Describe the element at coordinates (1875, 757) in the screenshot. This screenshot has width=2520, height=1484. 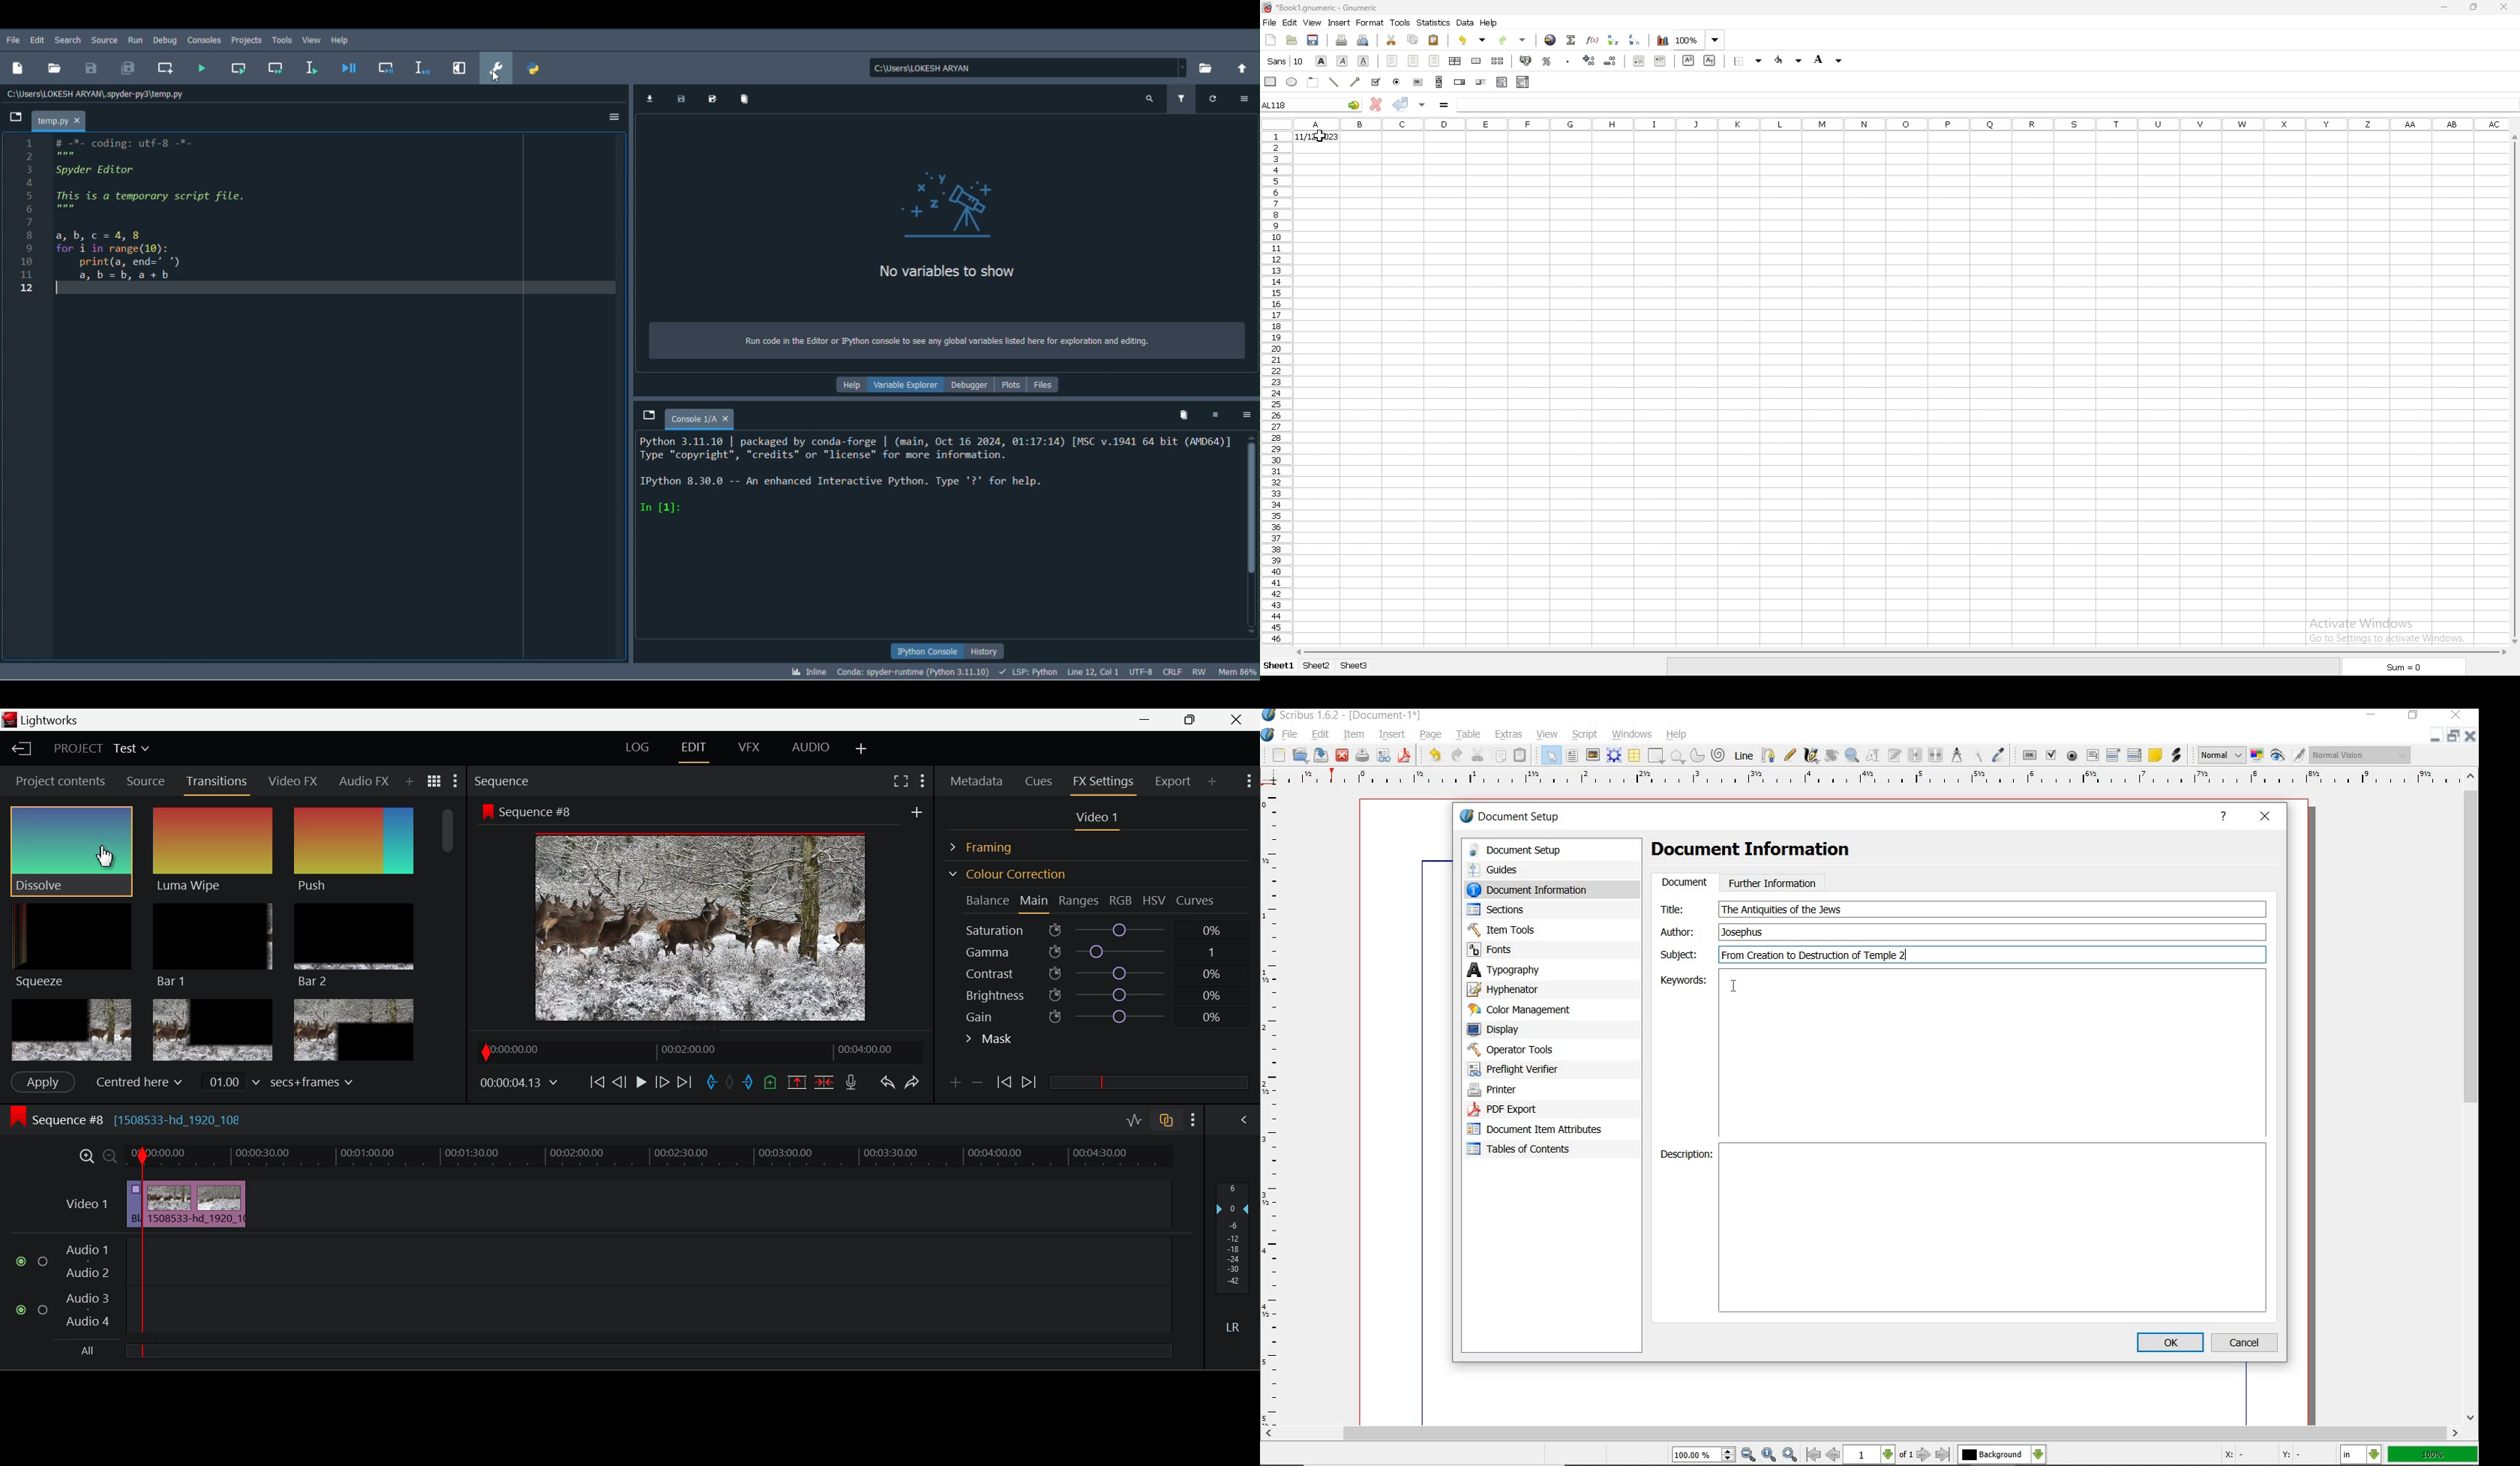
I see `edit contents of frame` at that location.